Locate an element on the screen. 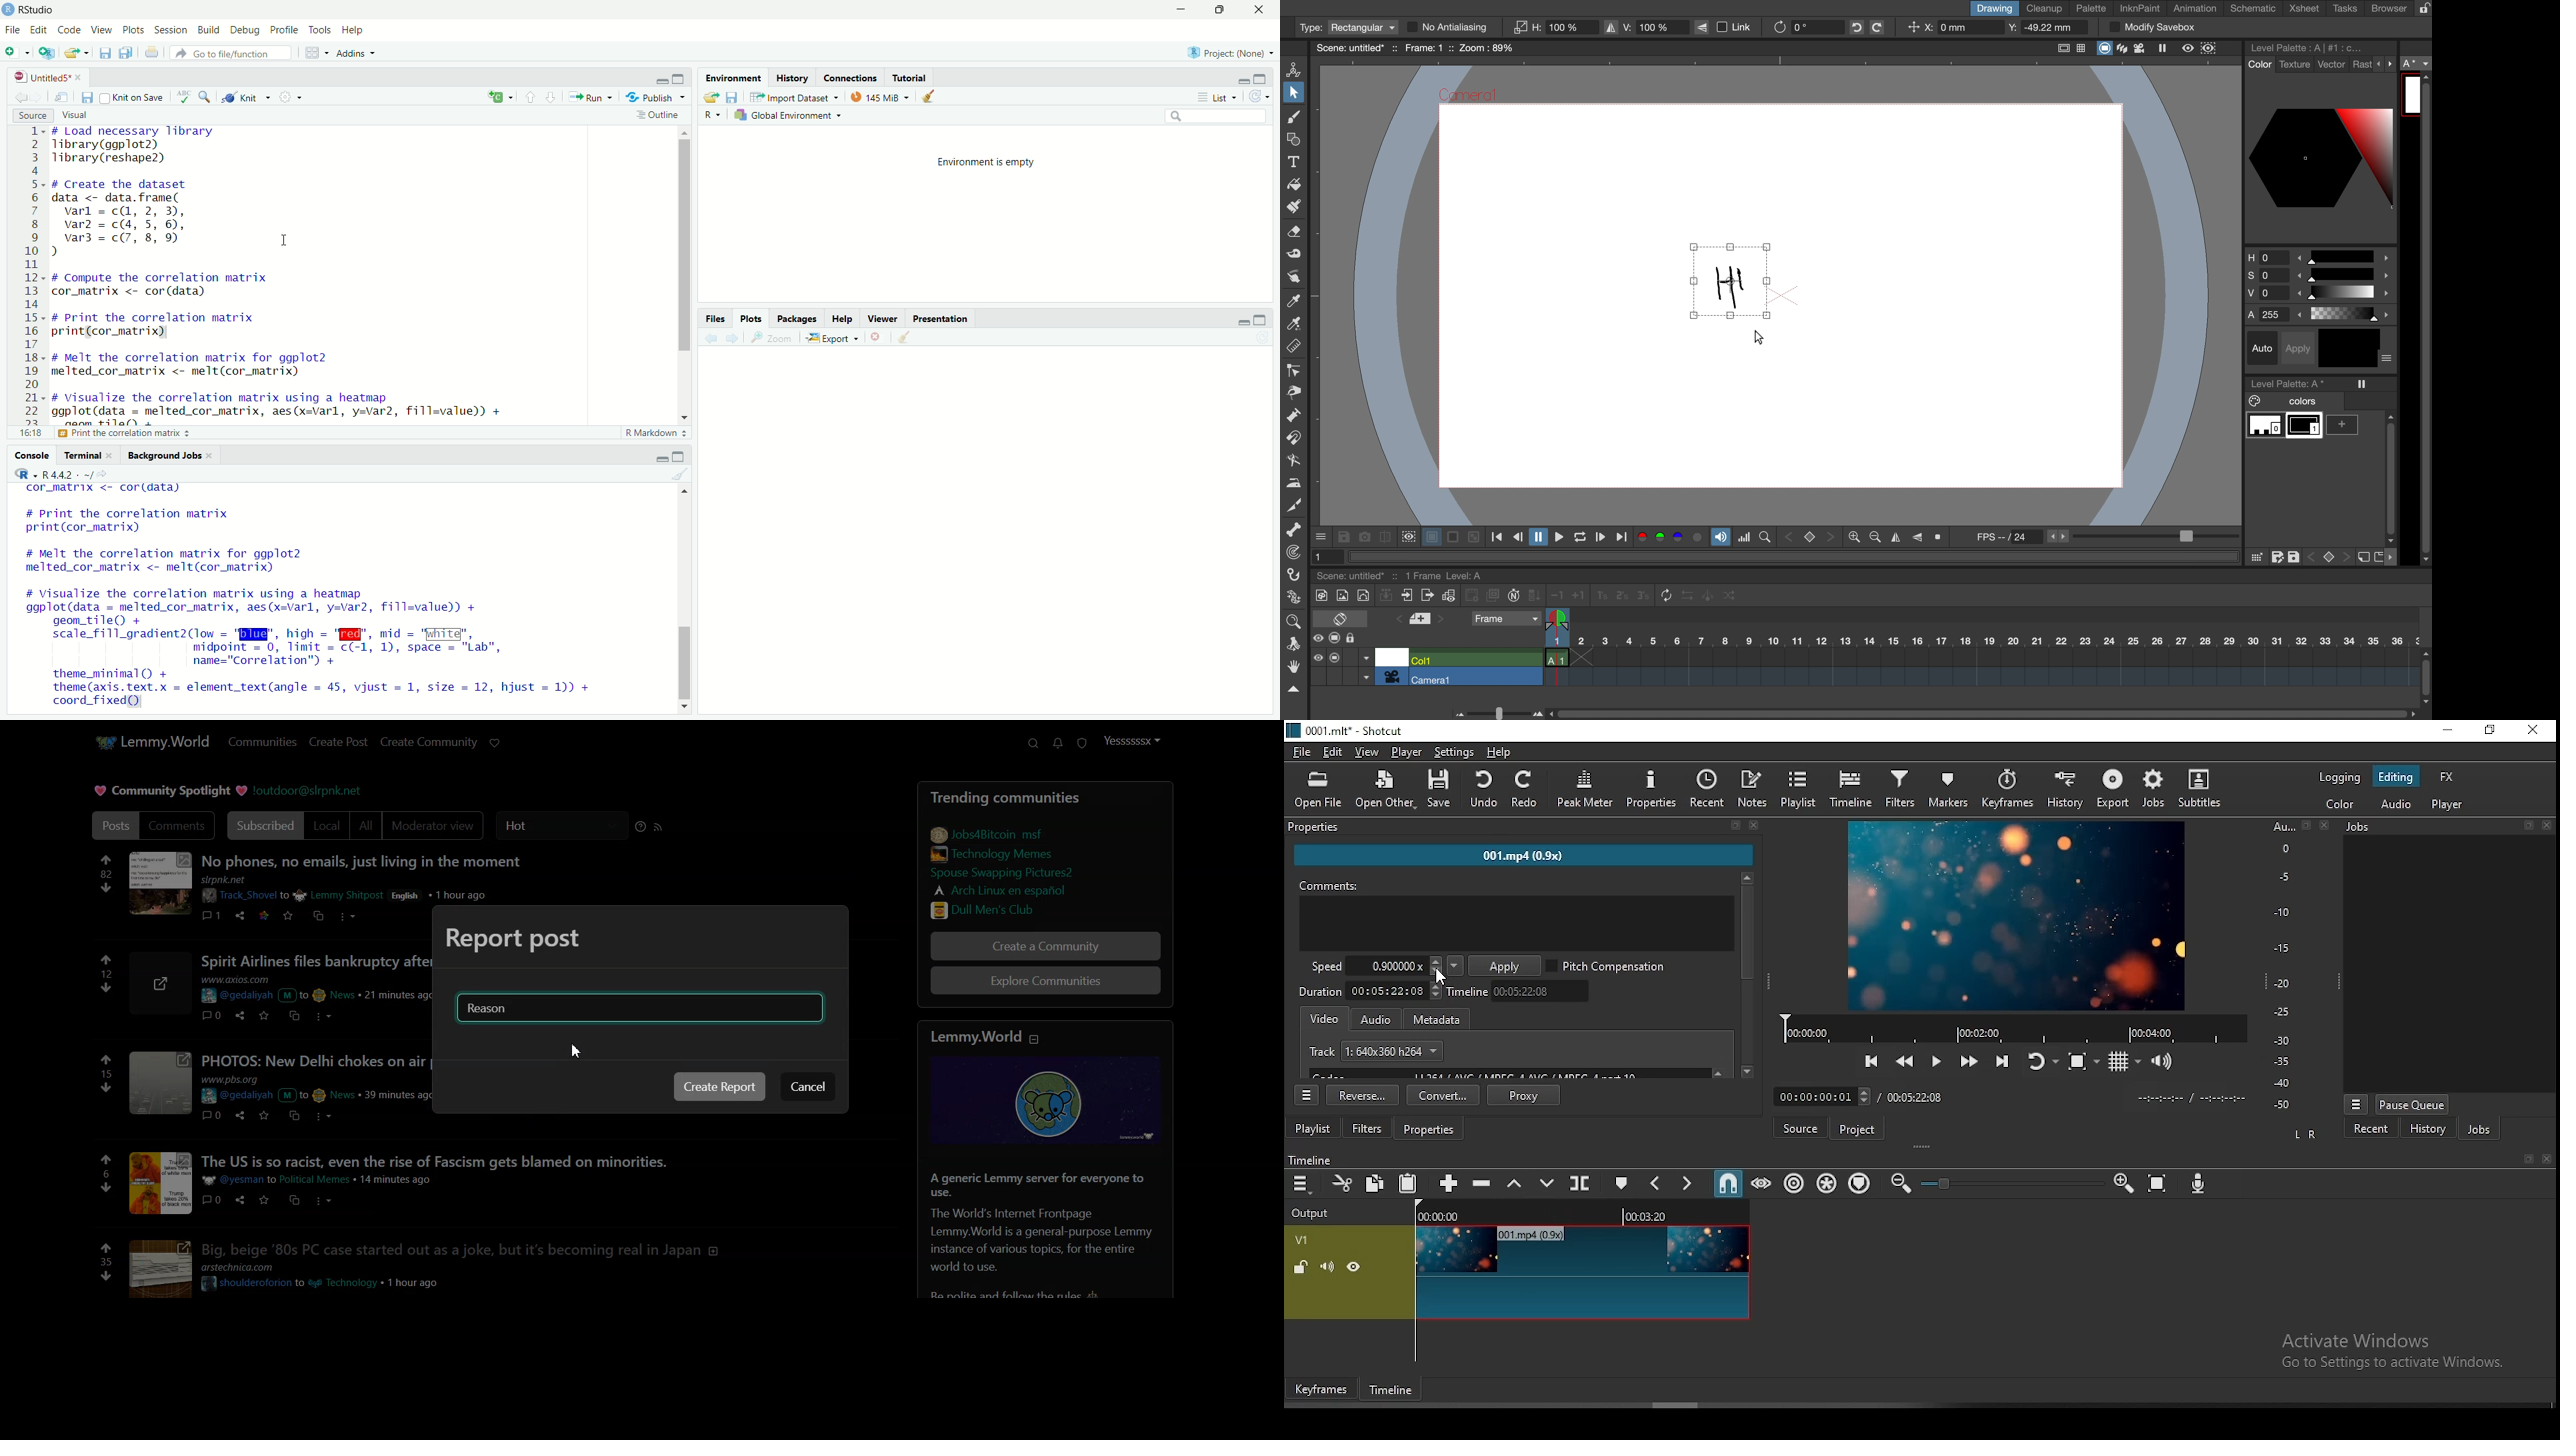 This screenshot has height=1456, width=2576. language select is located at coordinates (501, 98).